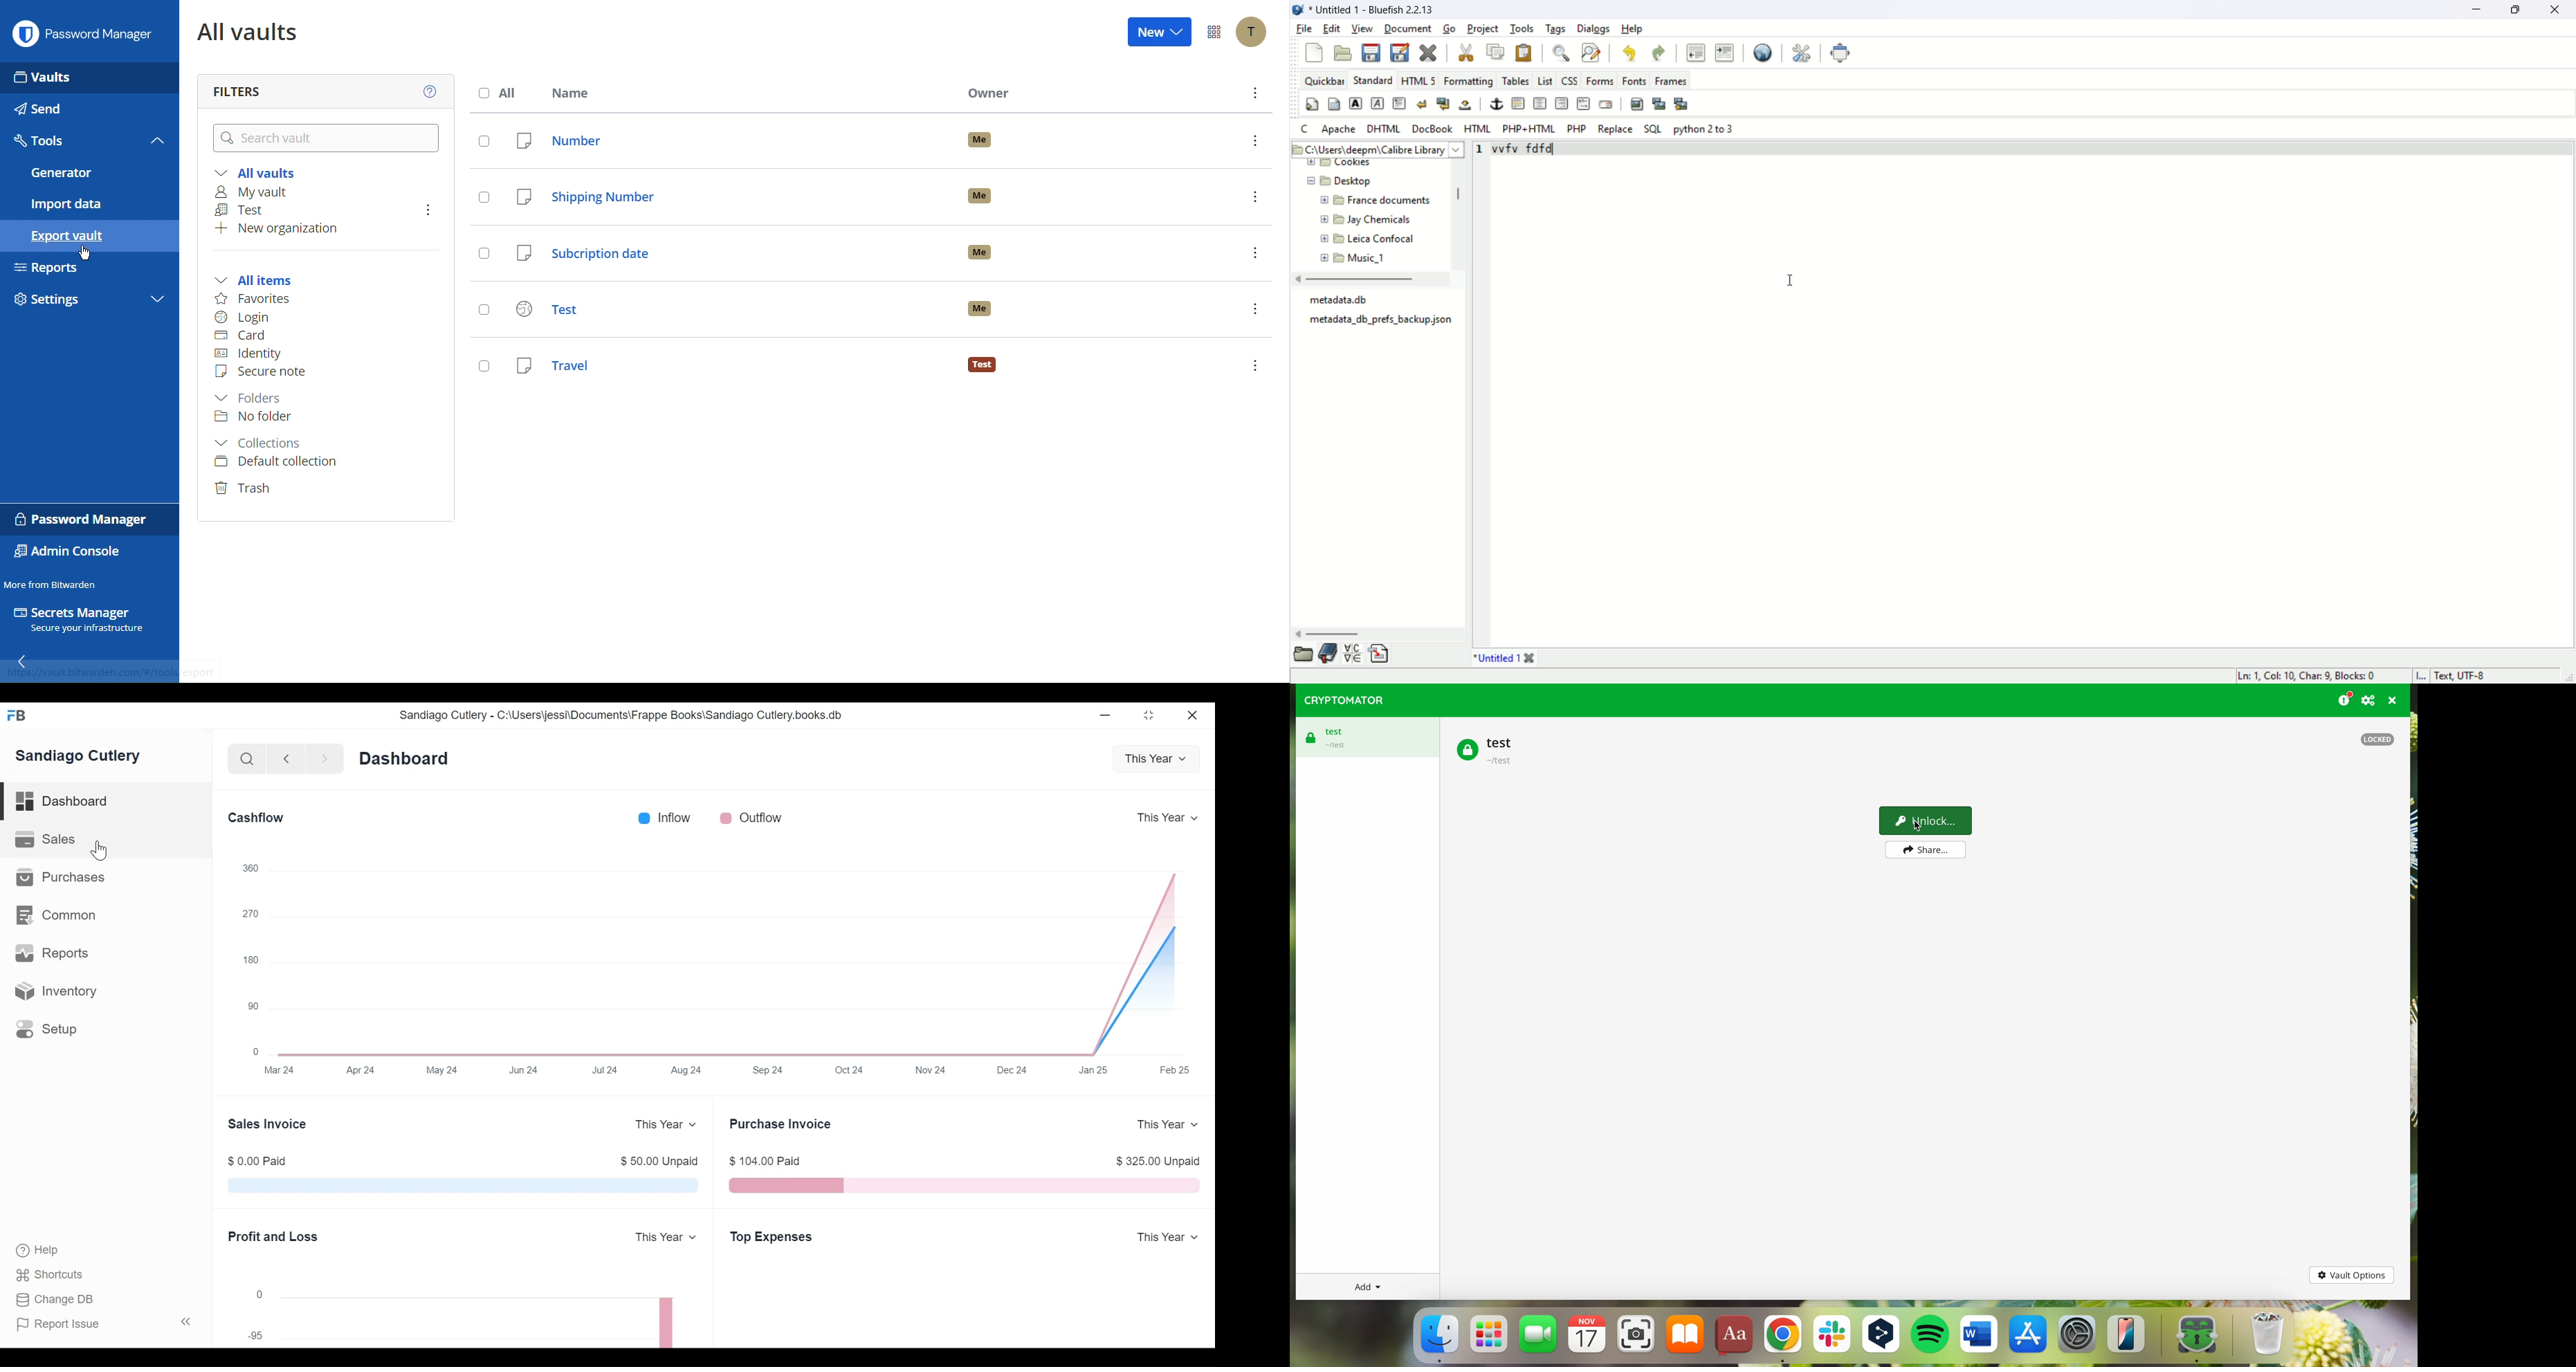 The image size is (2576, 1372). What do you see at coordinates (252, 868) in the screenshot?
I see `360` at bounding box center [252, 868].